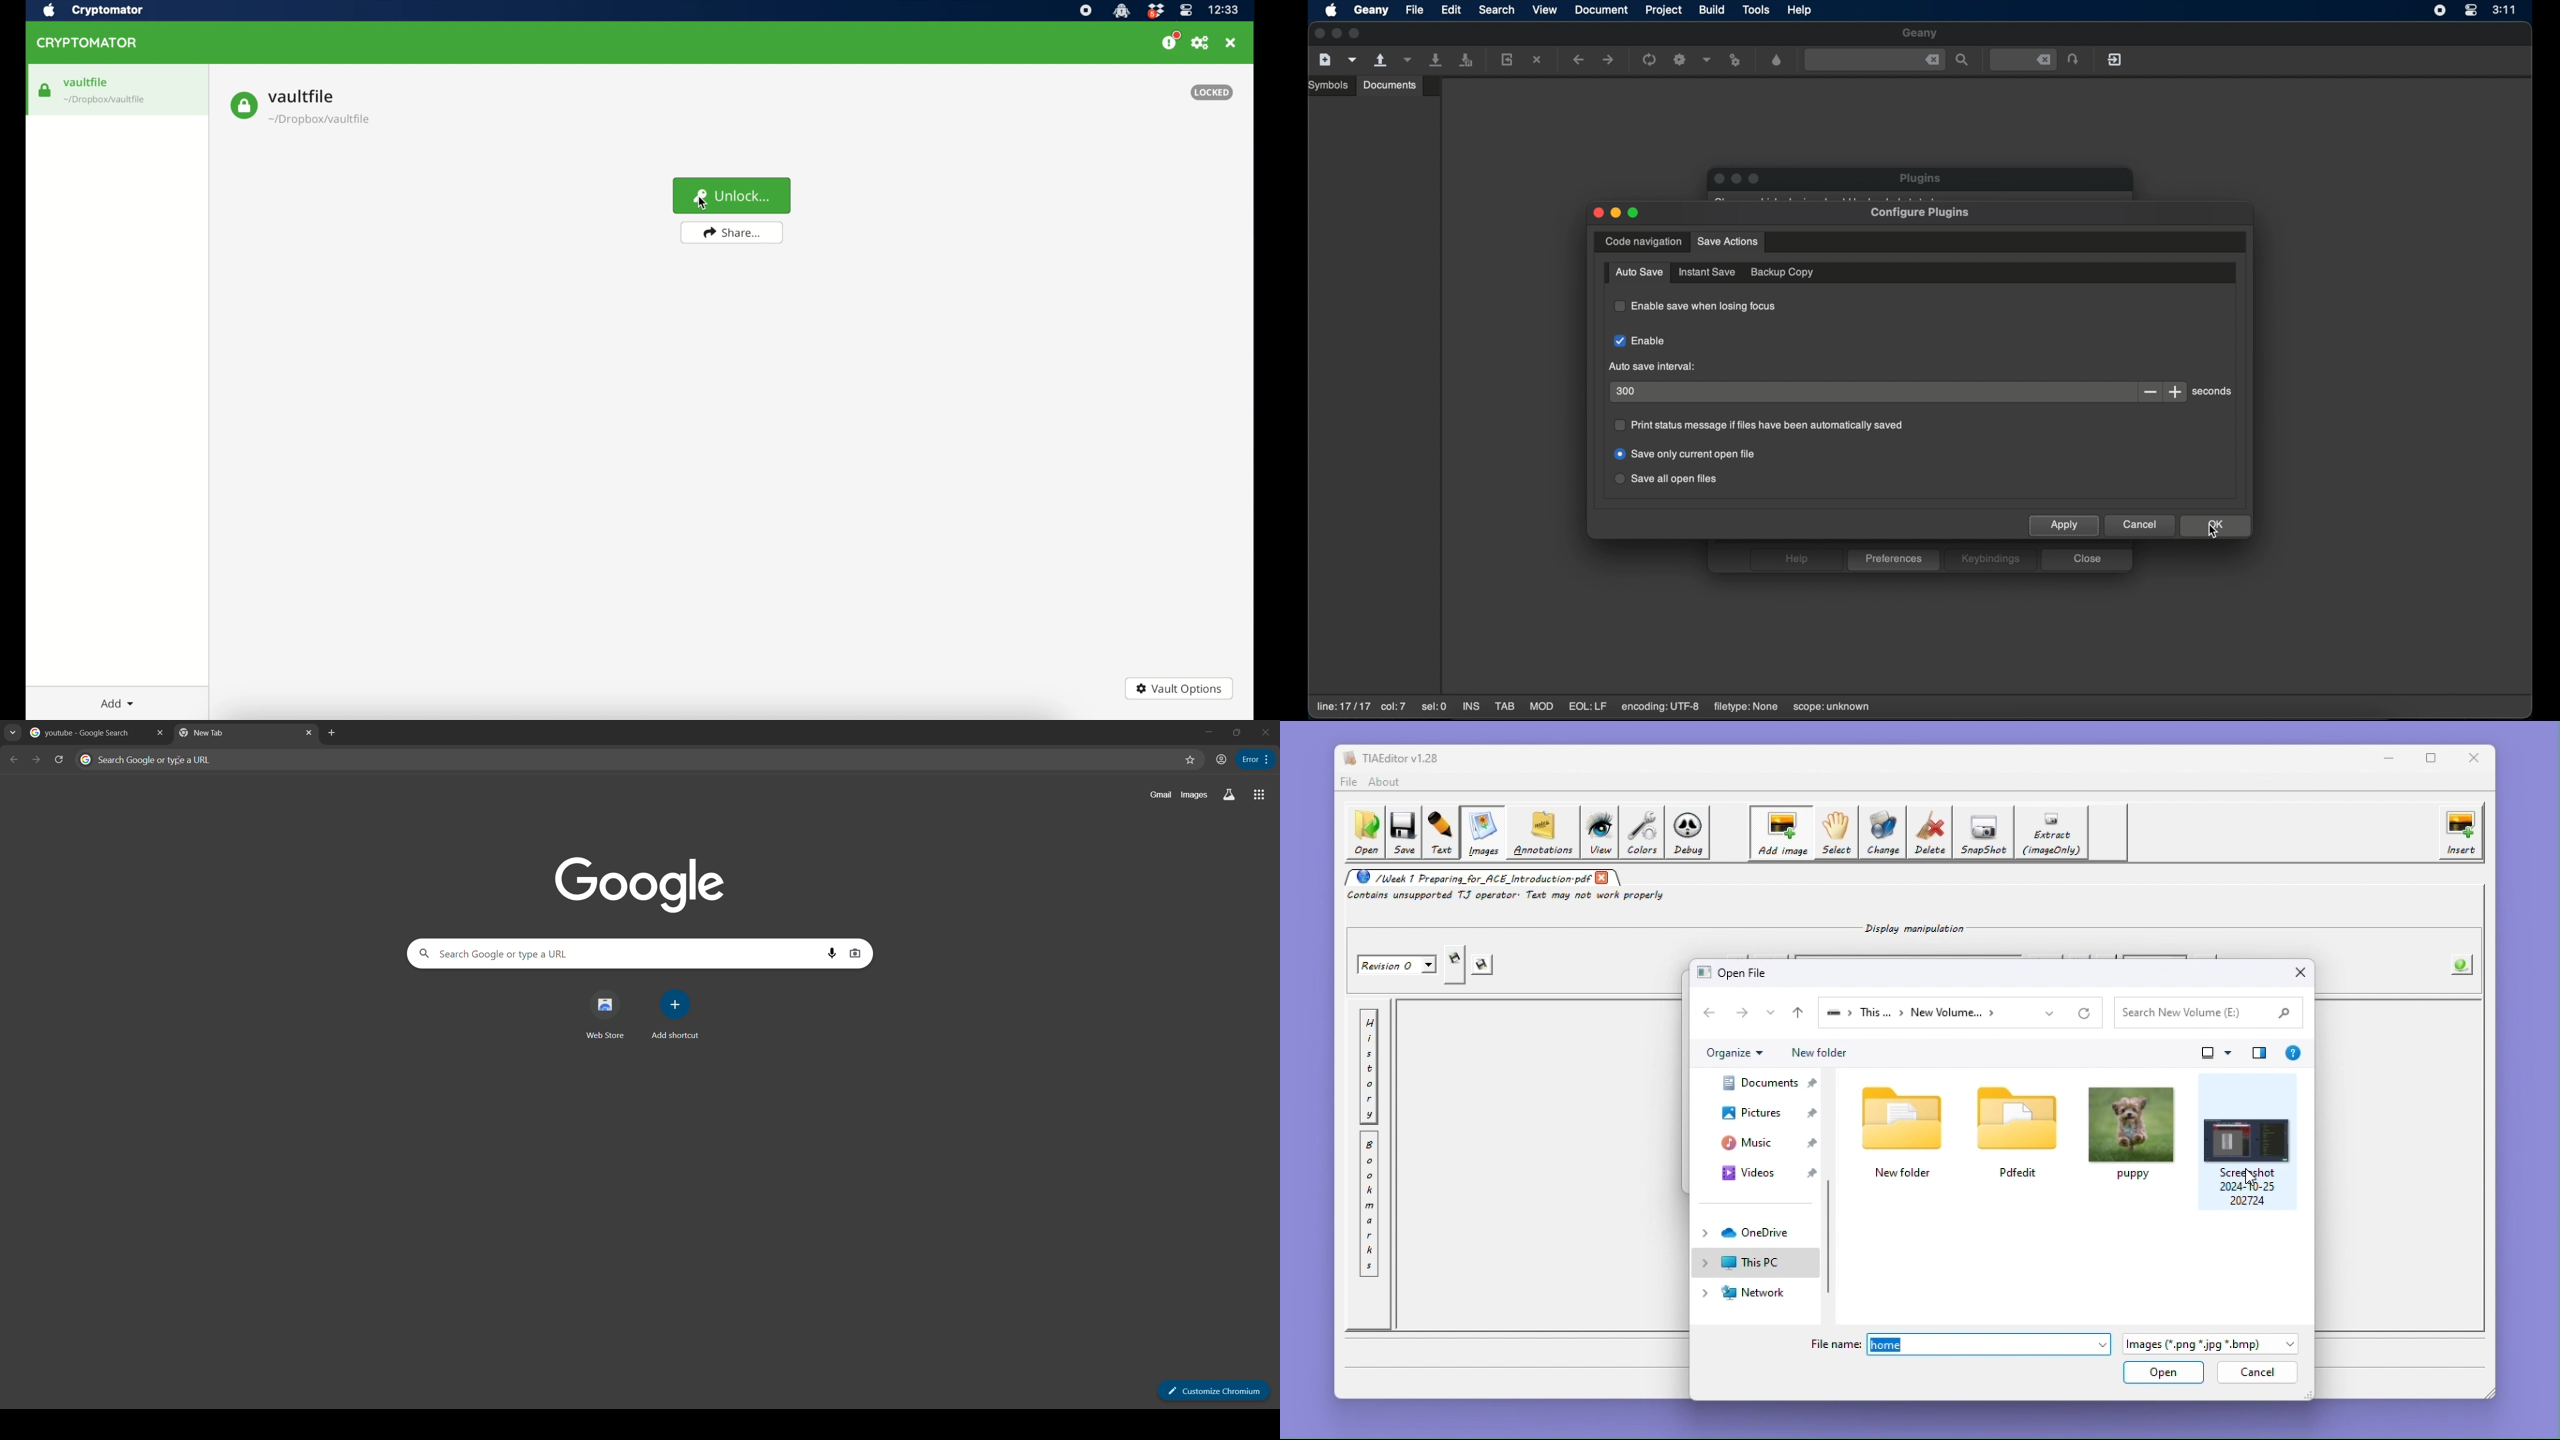 Image resolution: width=2576 pixels, height=1456 pixels. Describe the element at coordinates (1665, 10) in the screenshot. I see `project` at that location.